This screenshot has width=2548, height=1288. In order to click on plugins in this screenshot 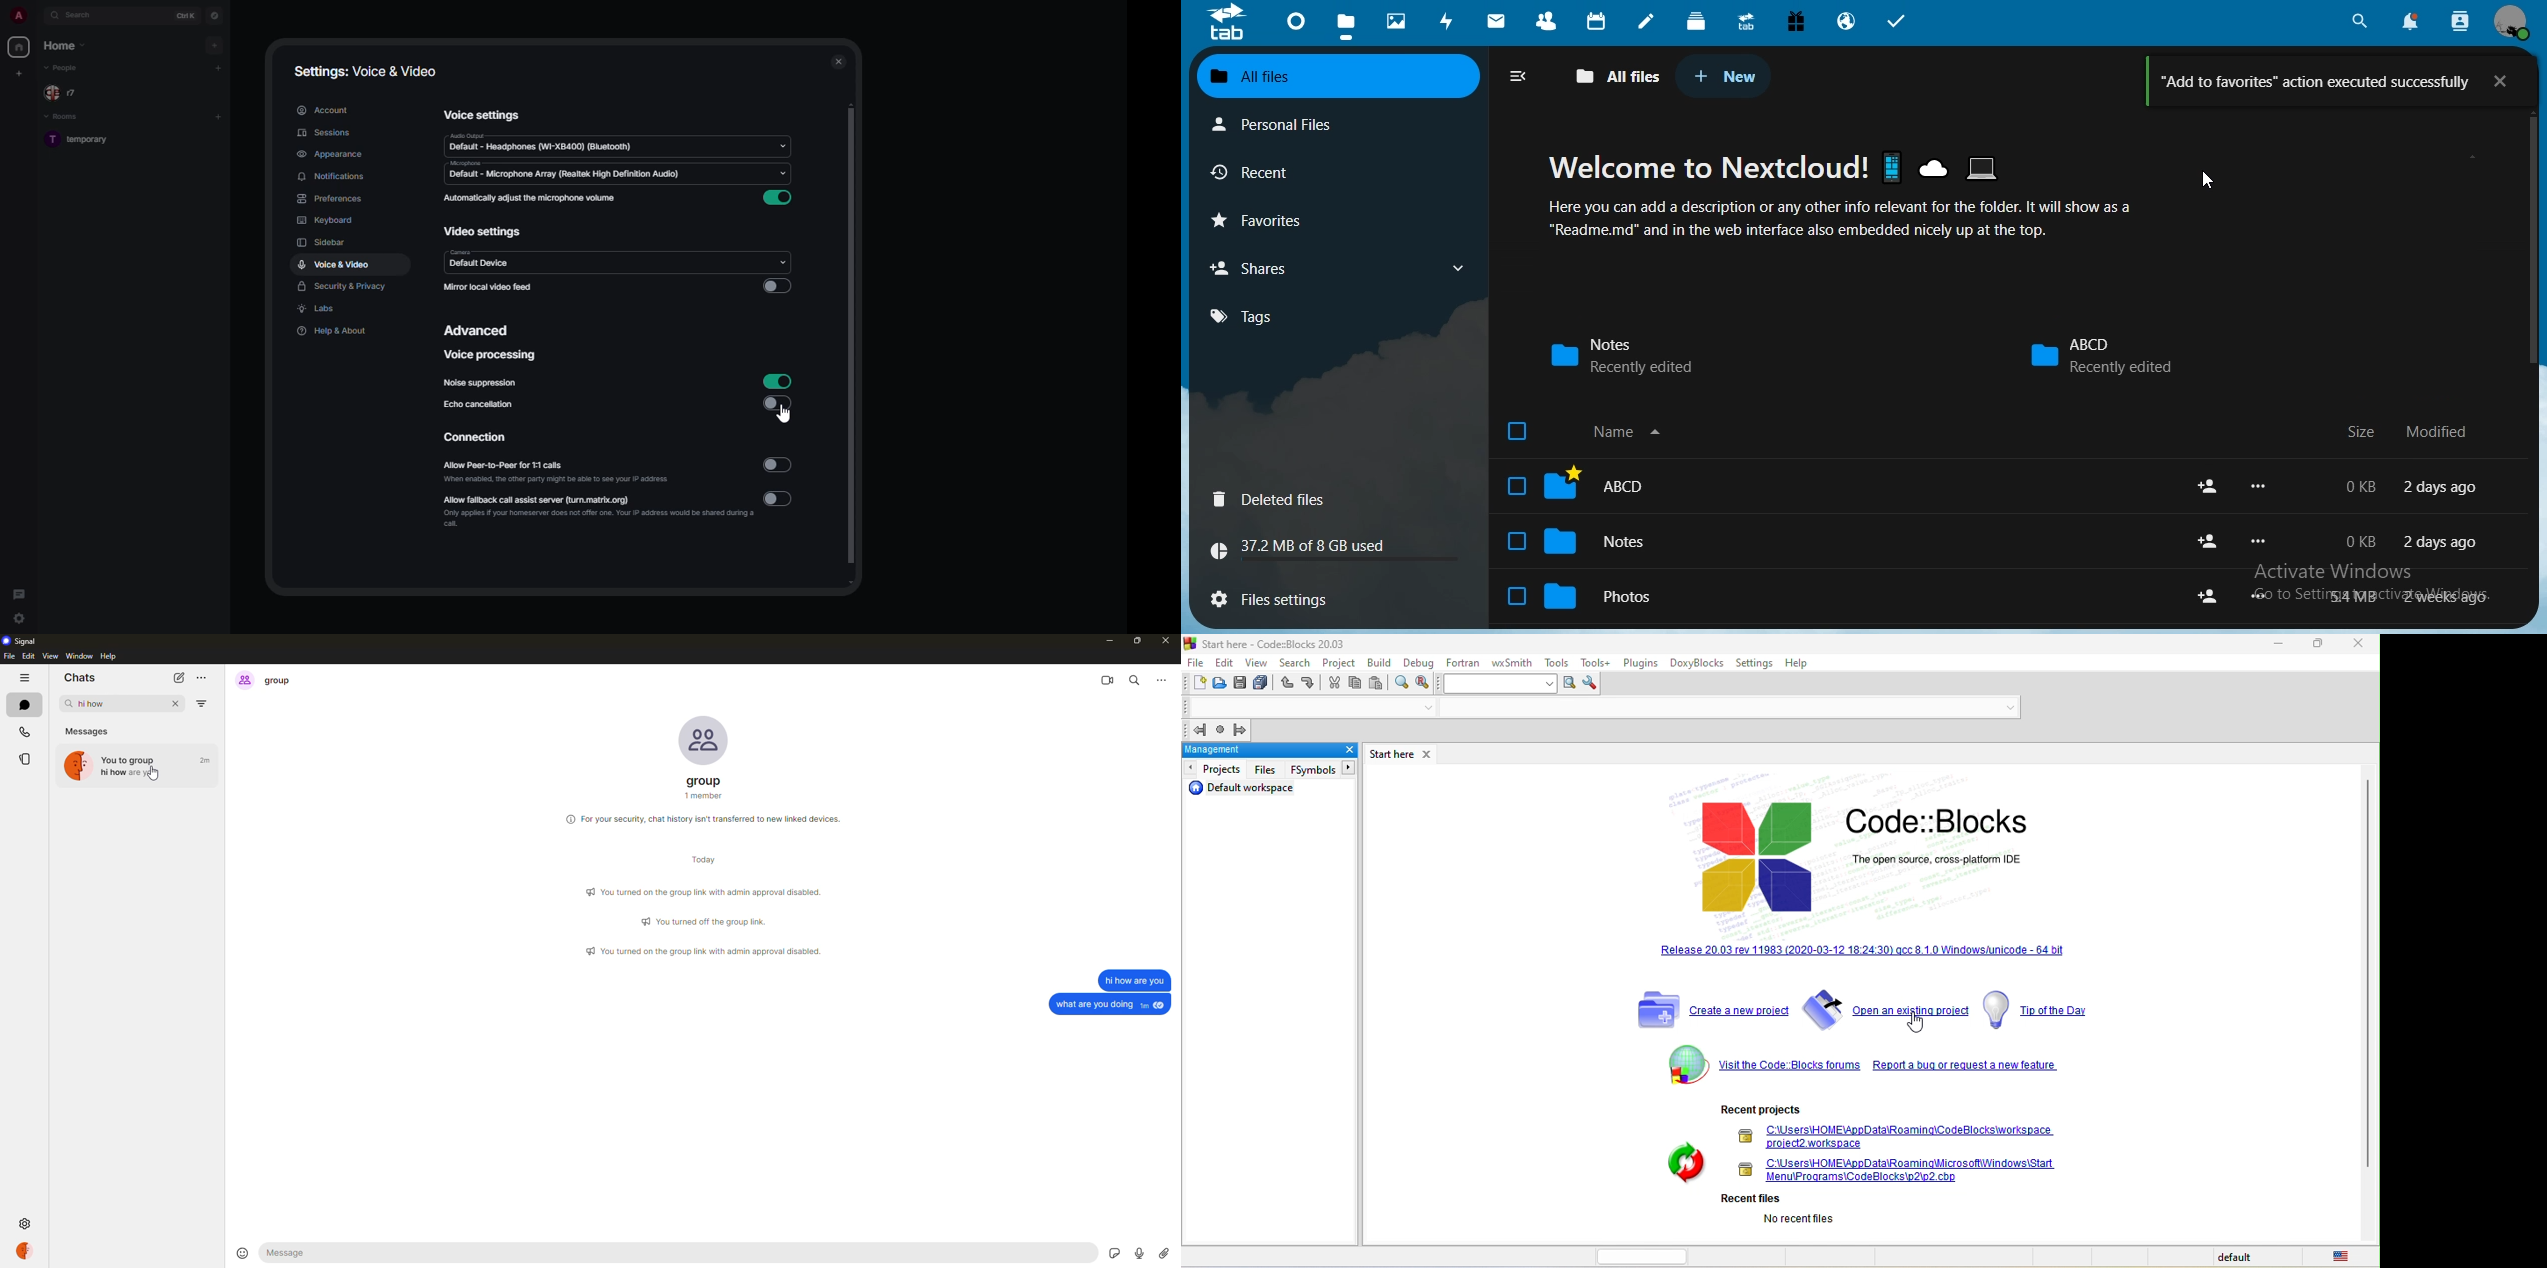, I will do `click(1641, 665)`.